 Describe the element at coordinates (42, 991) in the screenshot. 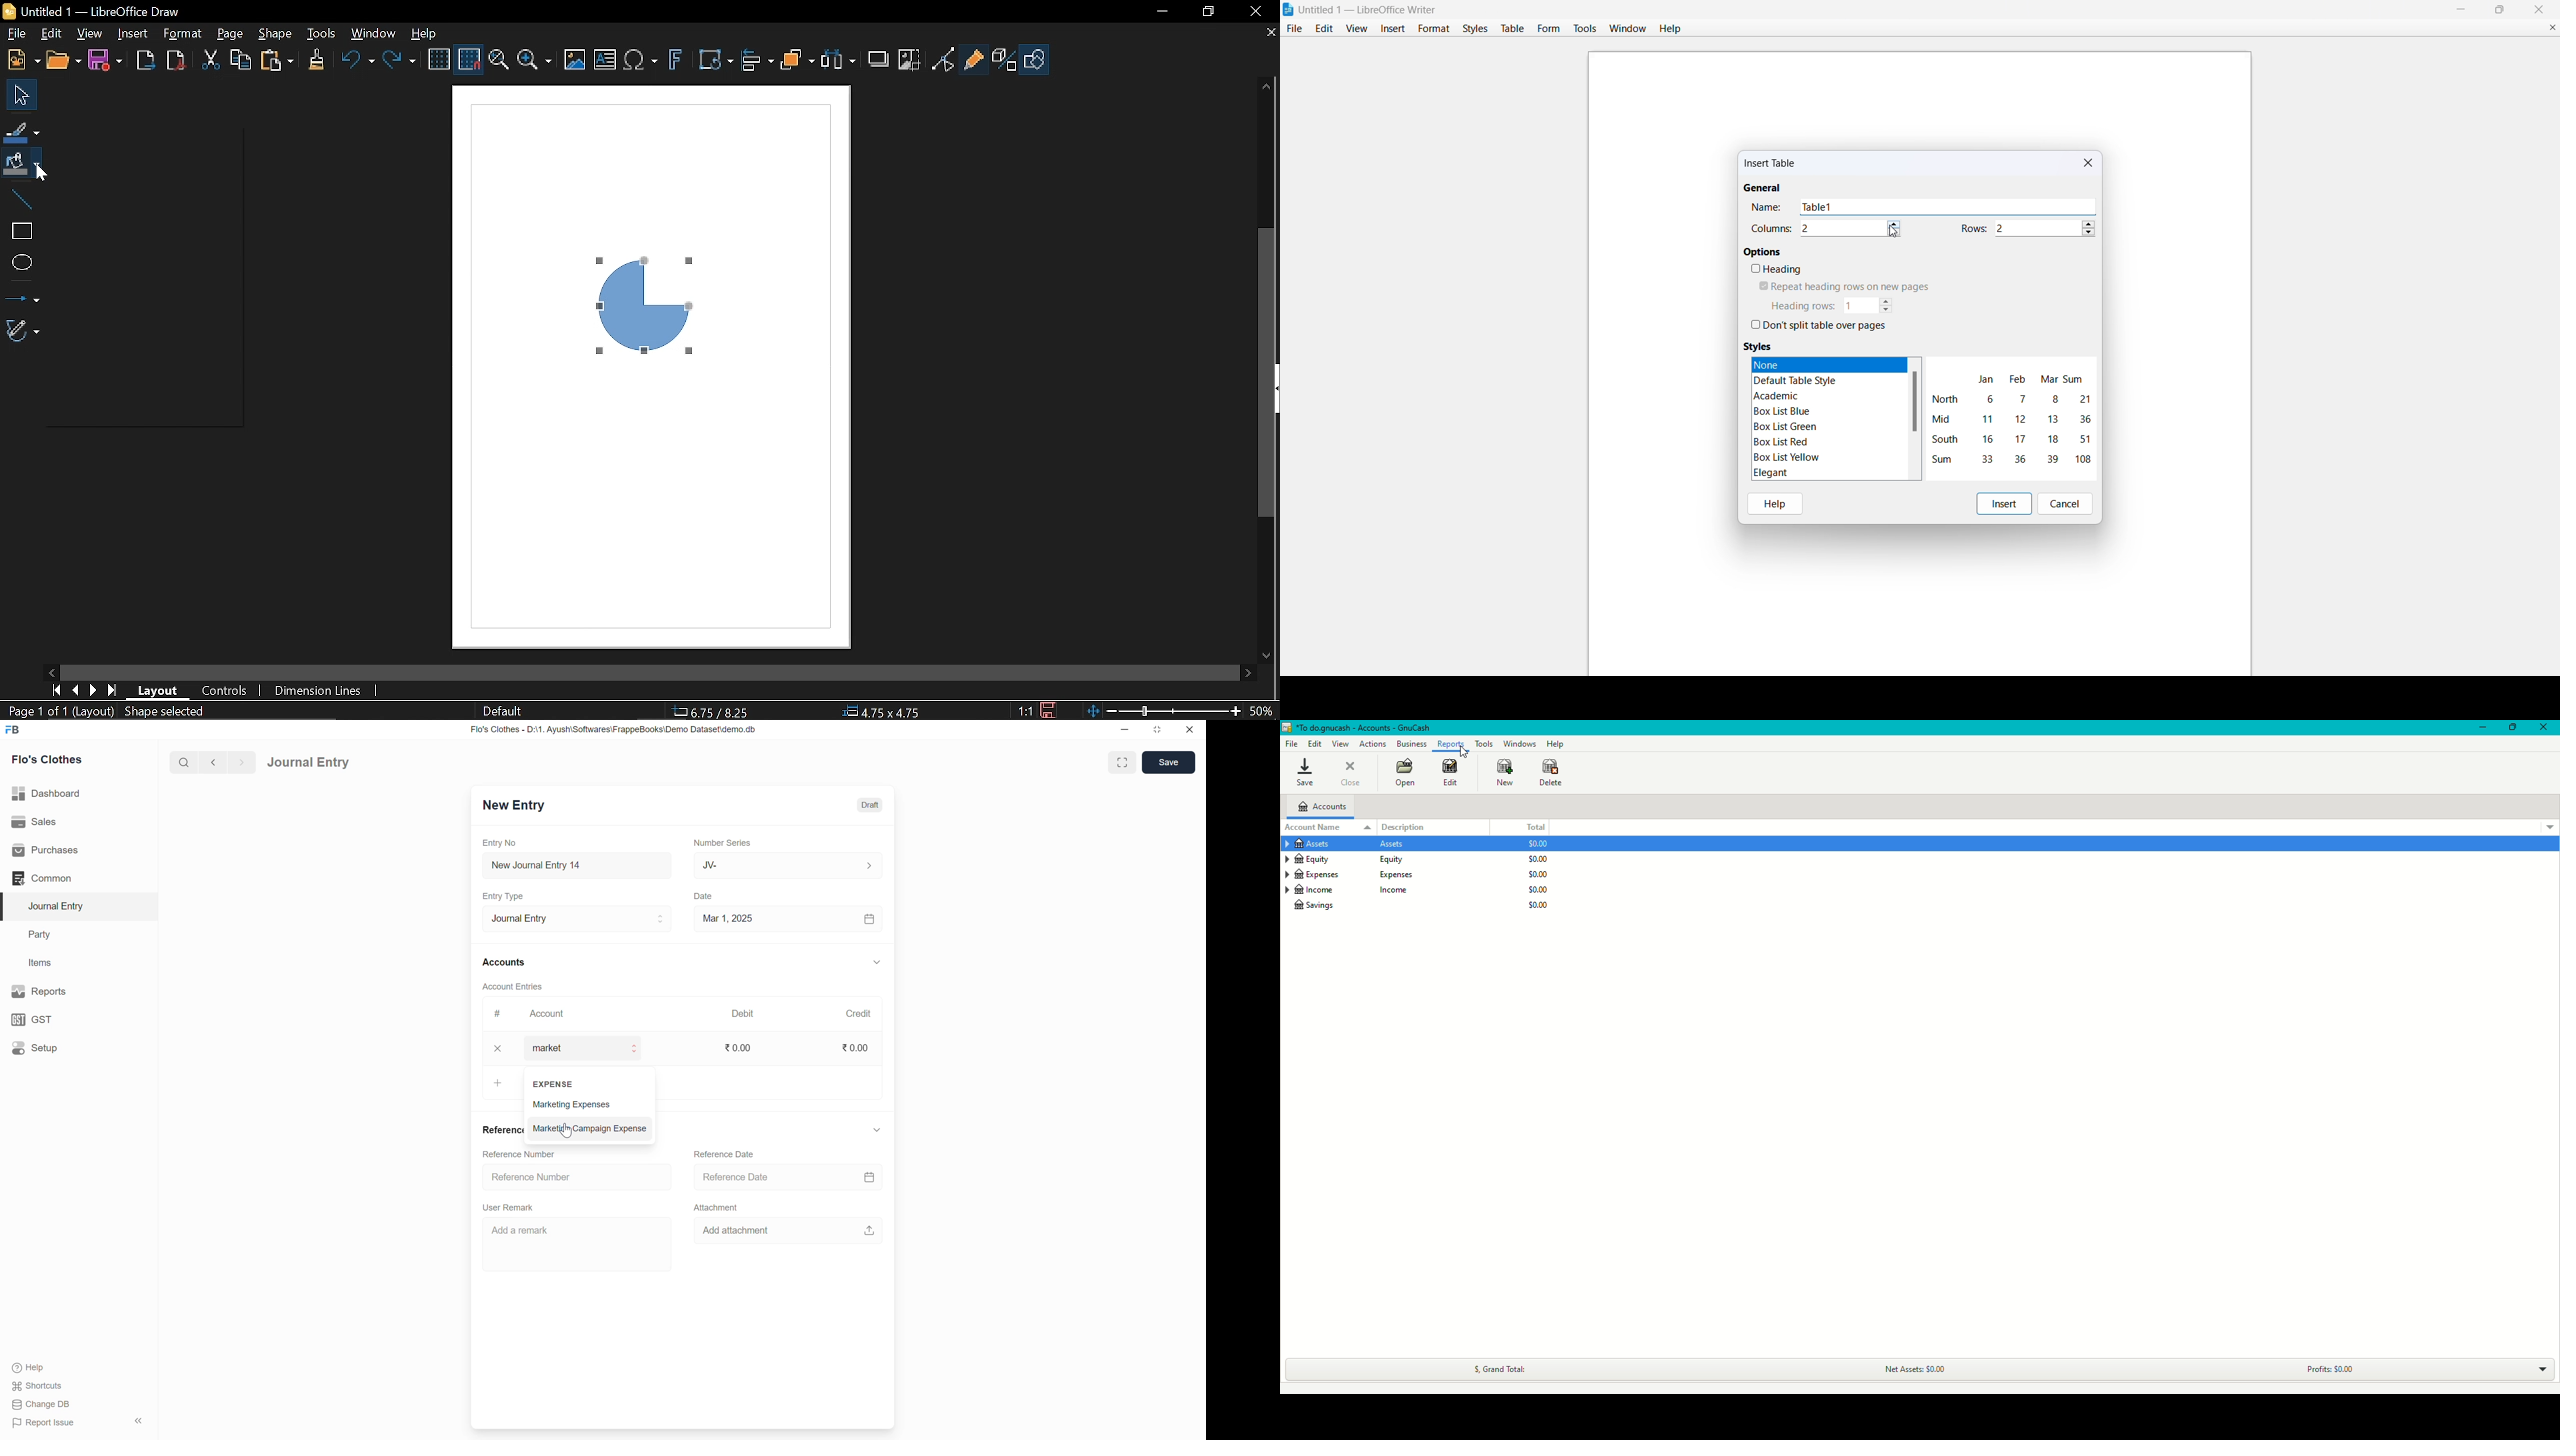

I see `Reports` at that location.